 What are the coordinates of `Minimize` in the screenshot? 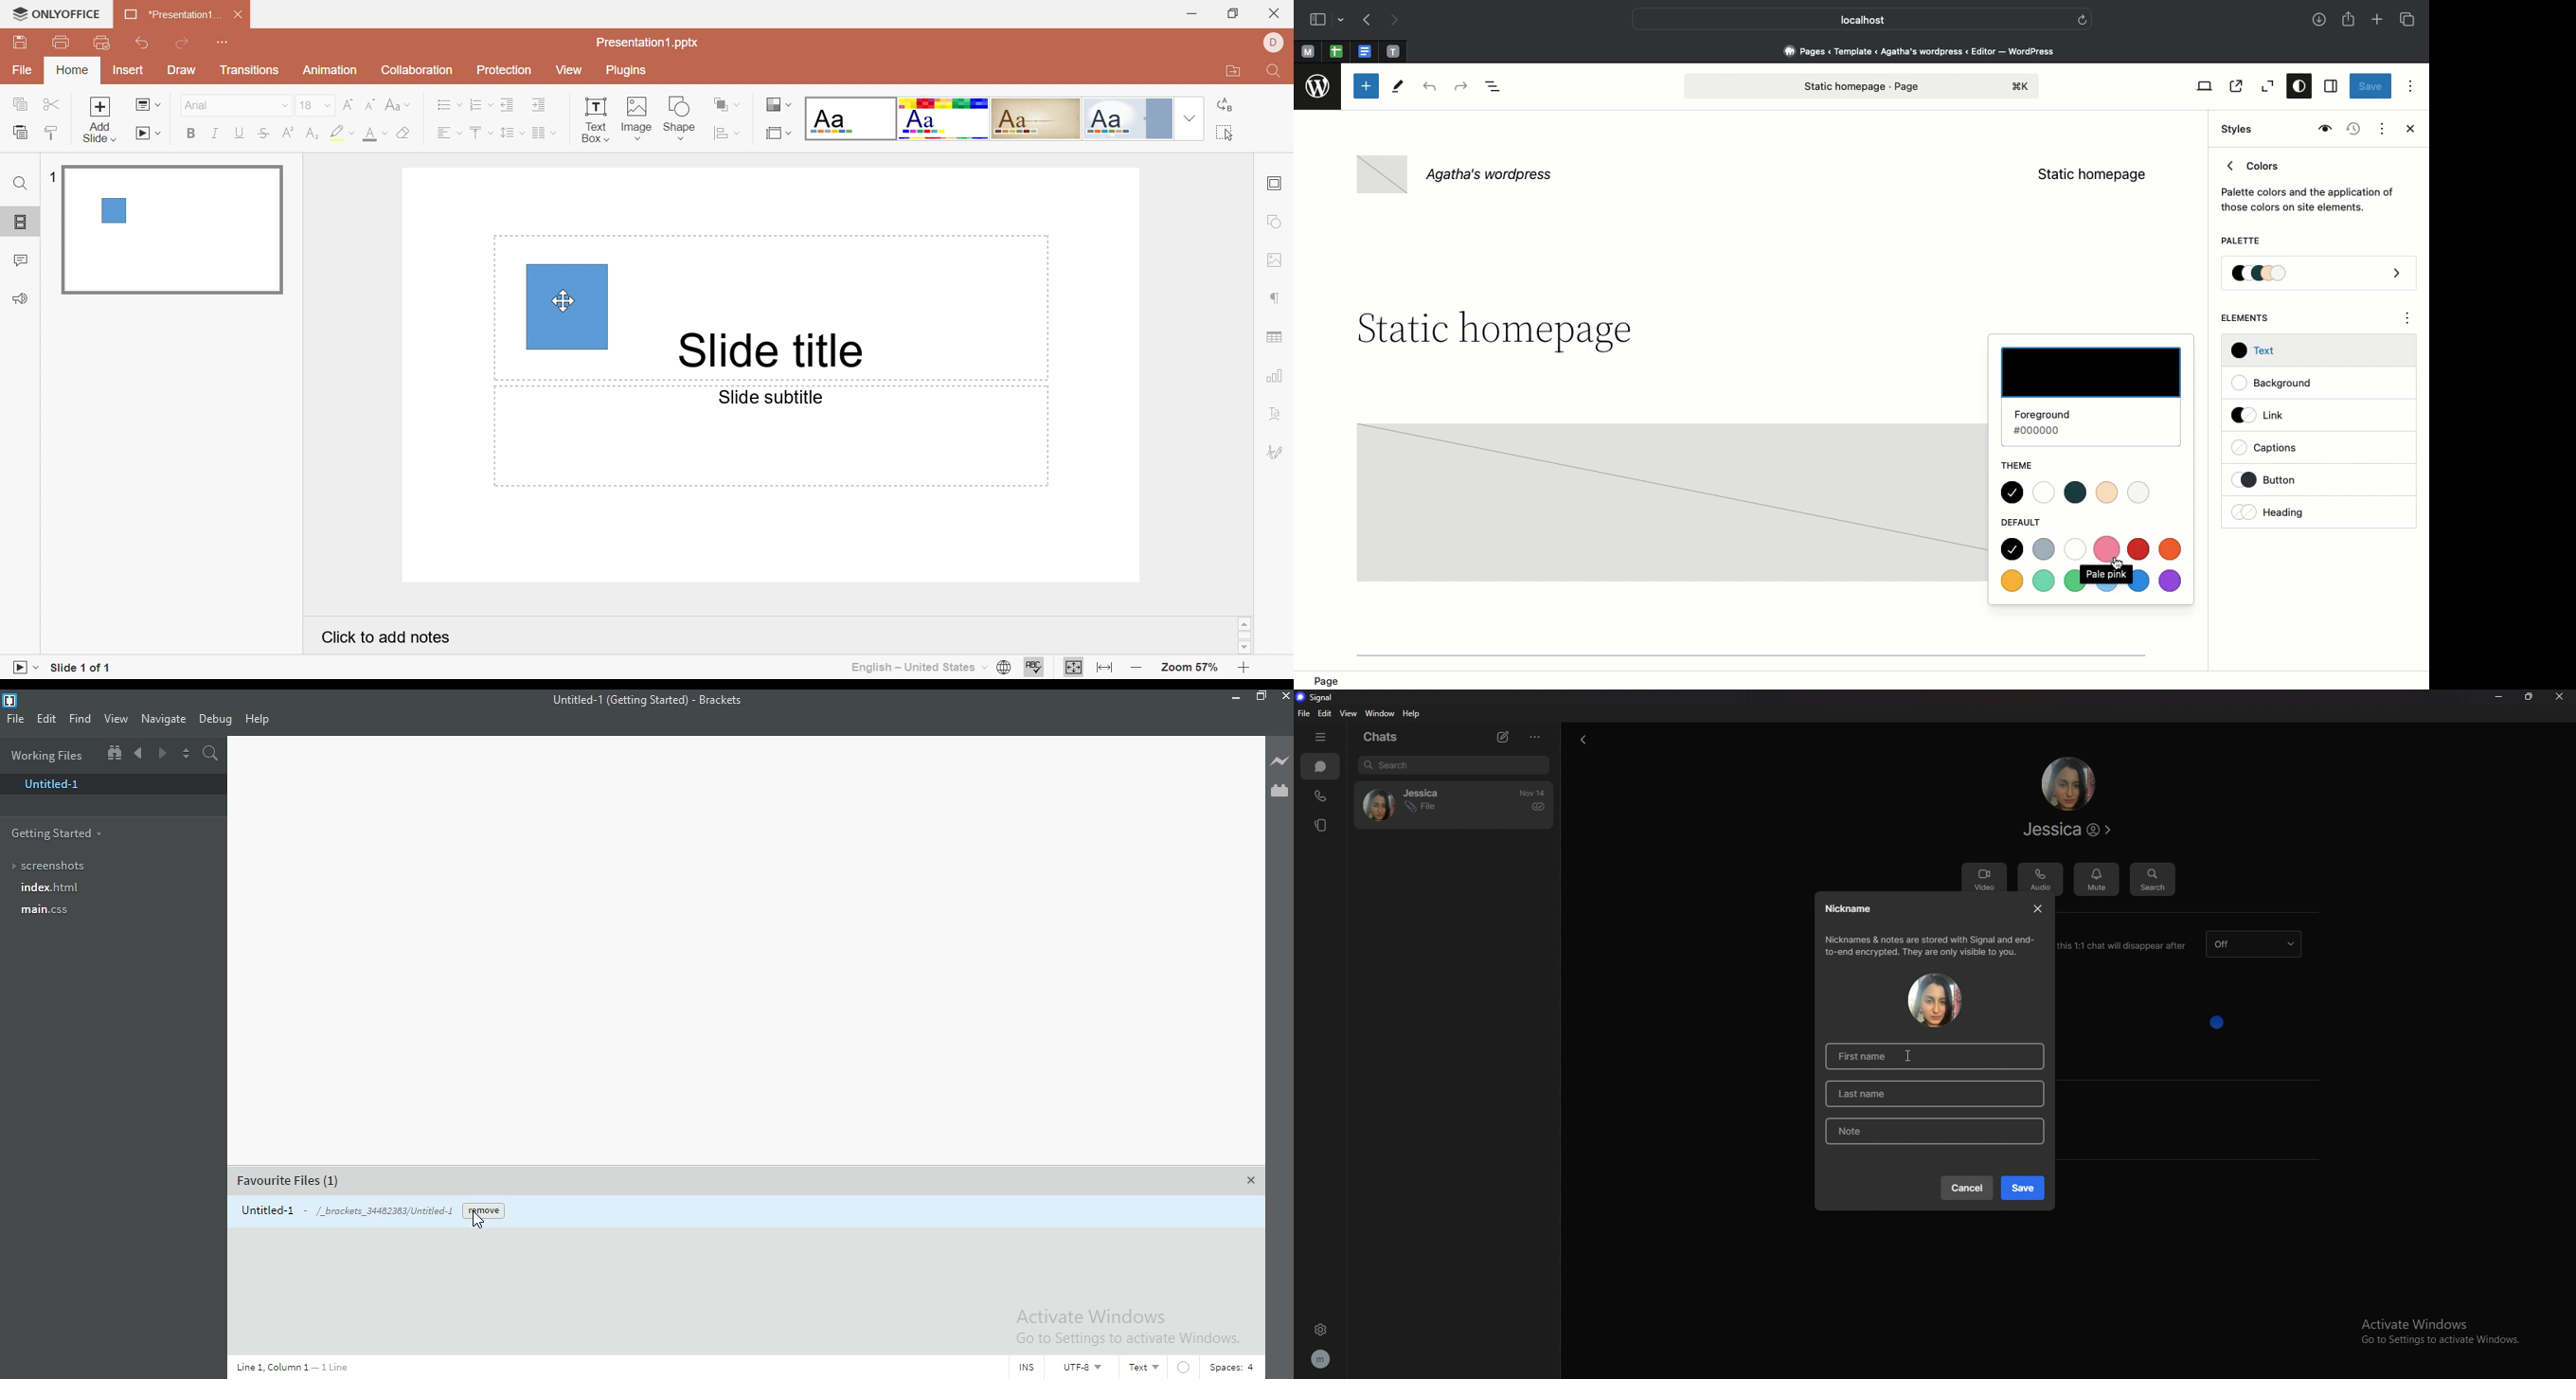 It's located at (1191, 15).